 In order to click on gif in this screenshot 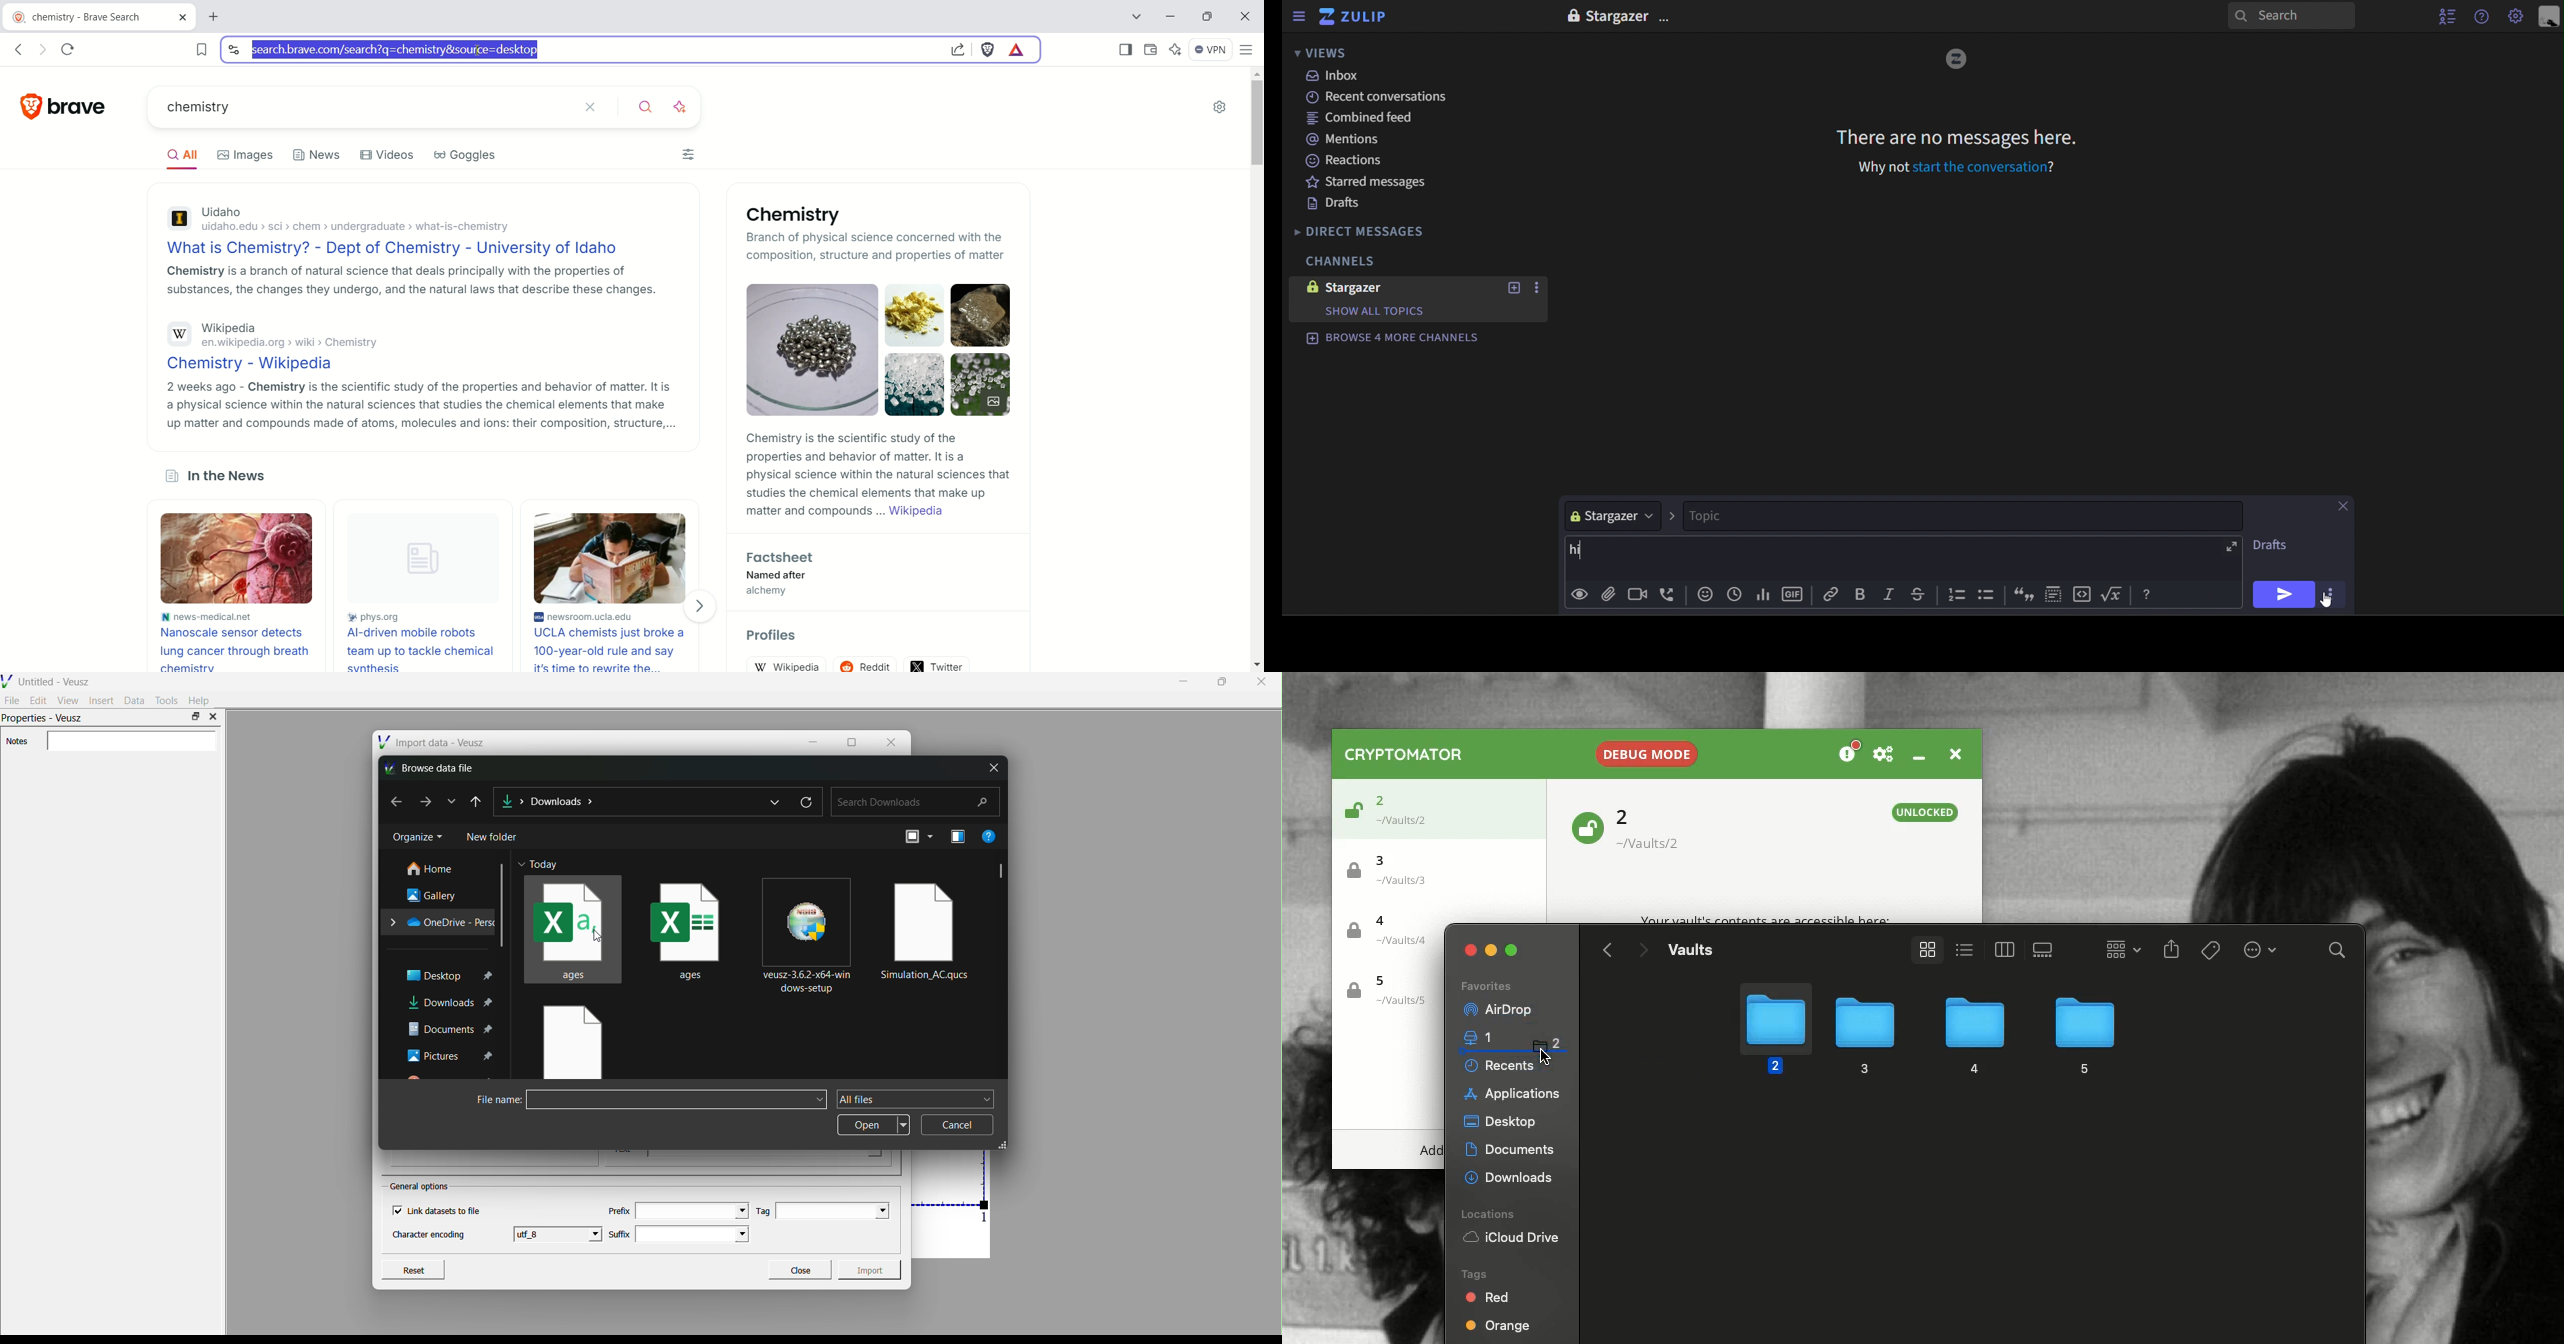, I will do `click(1797, 596)`.